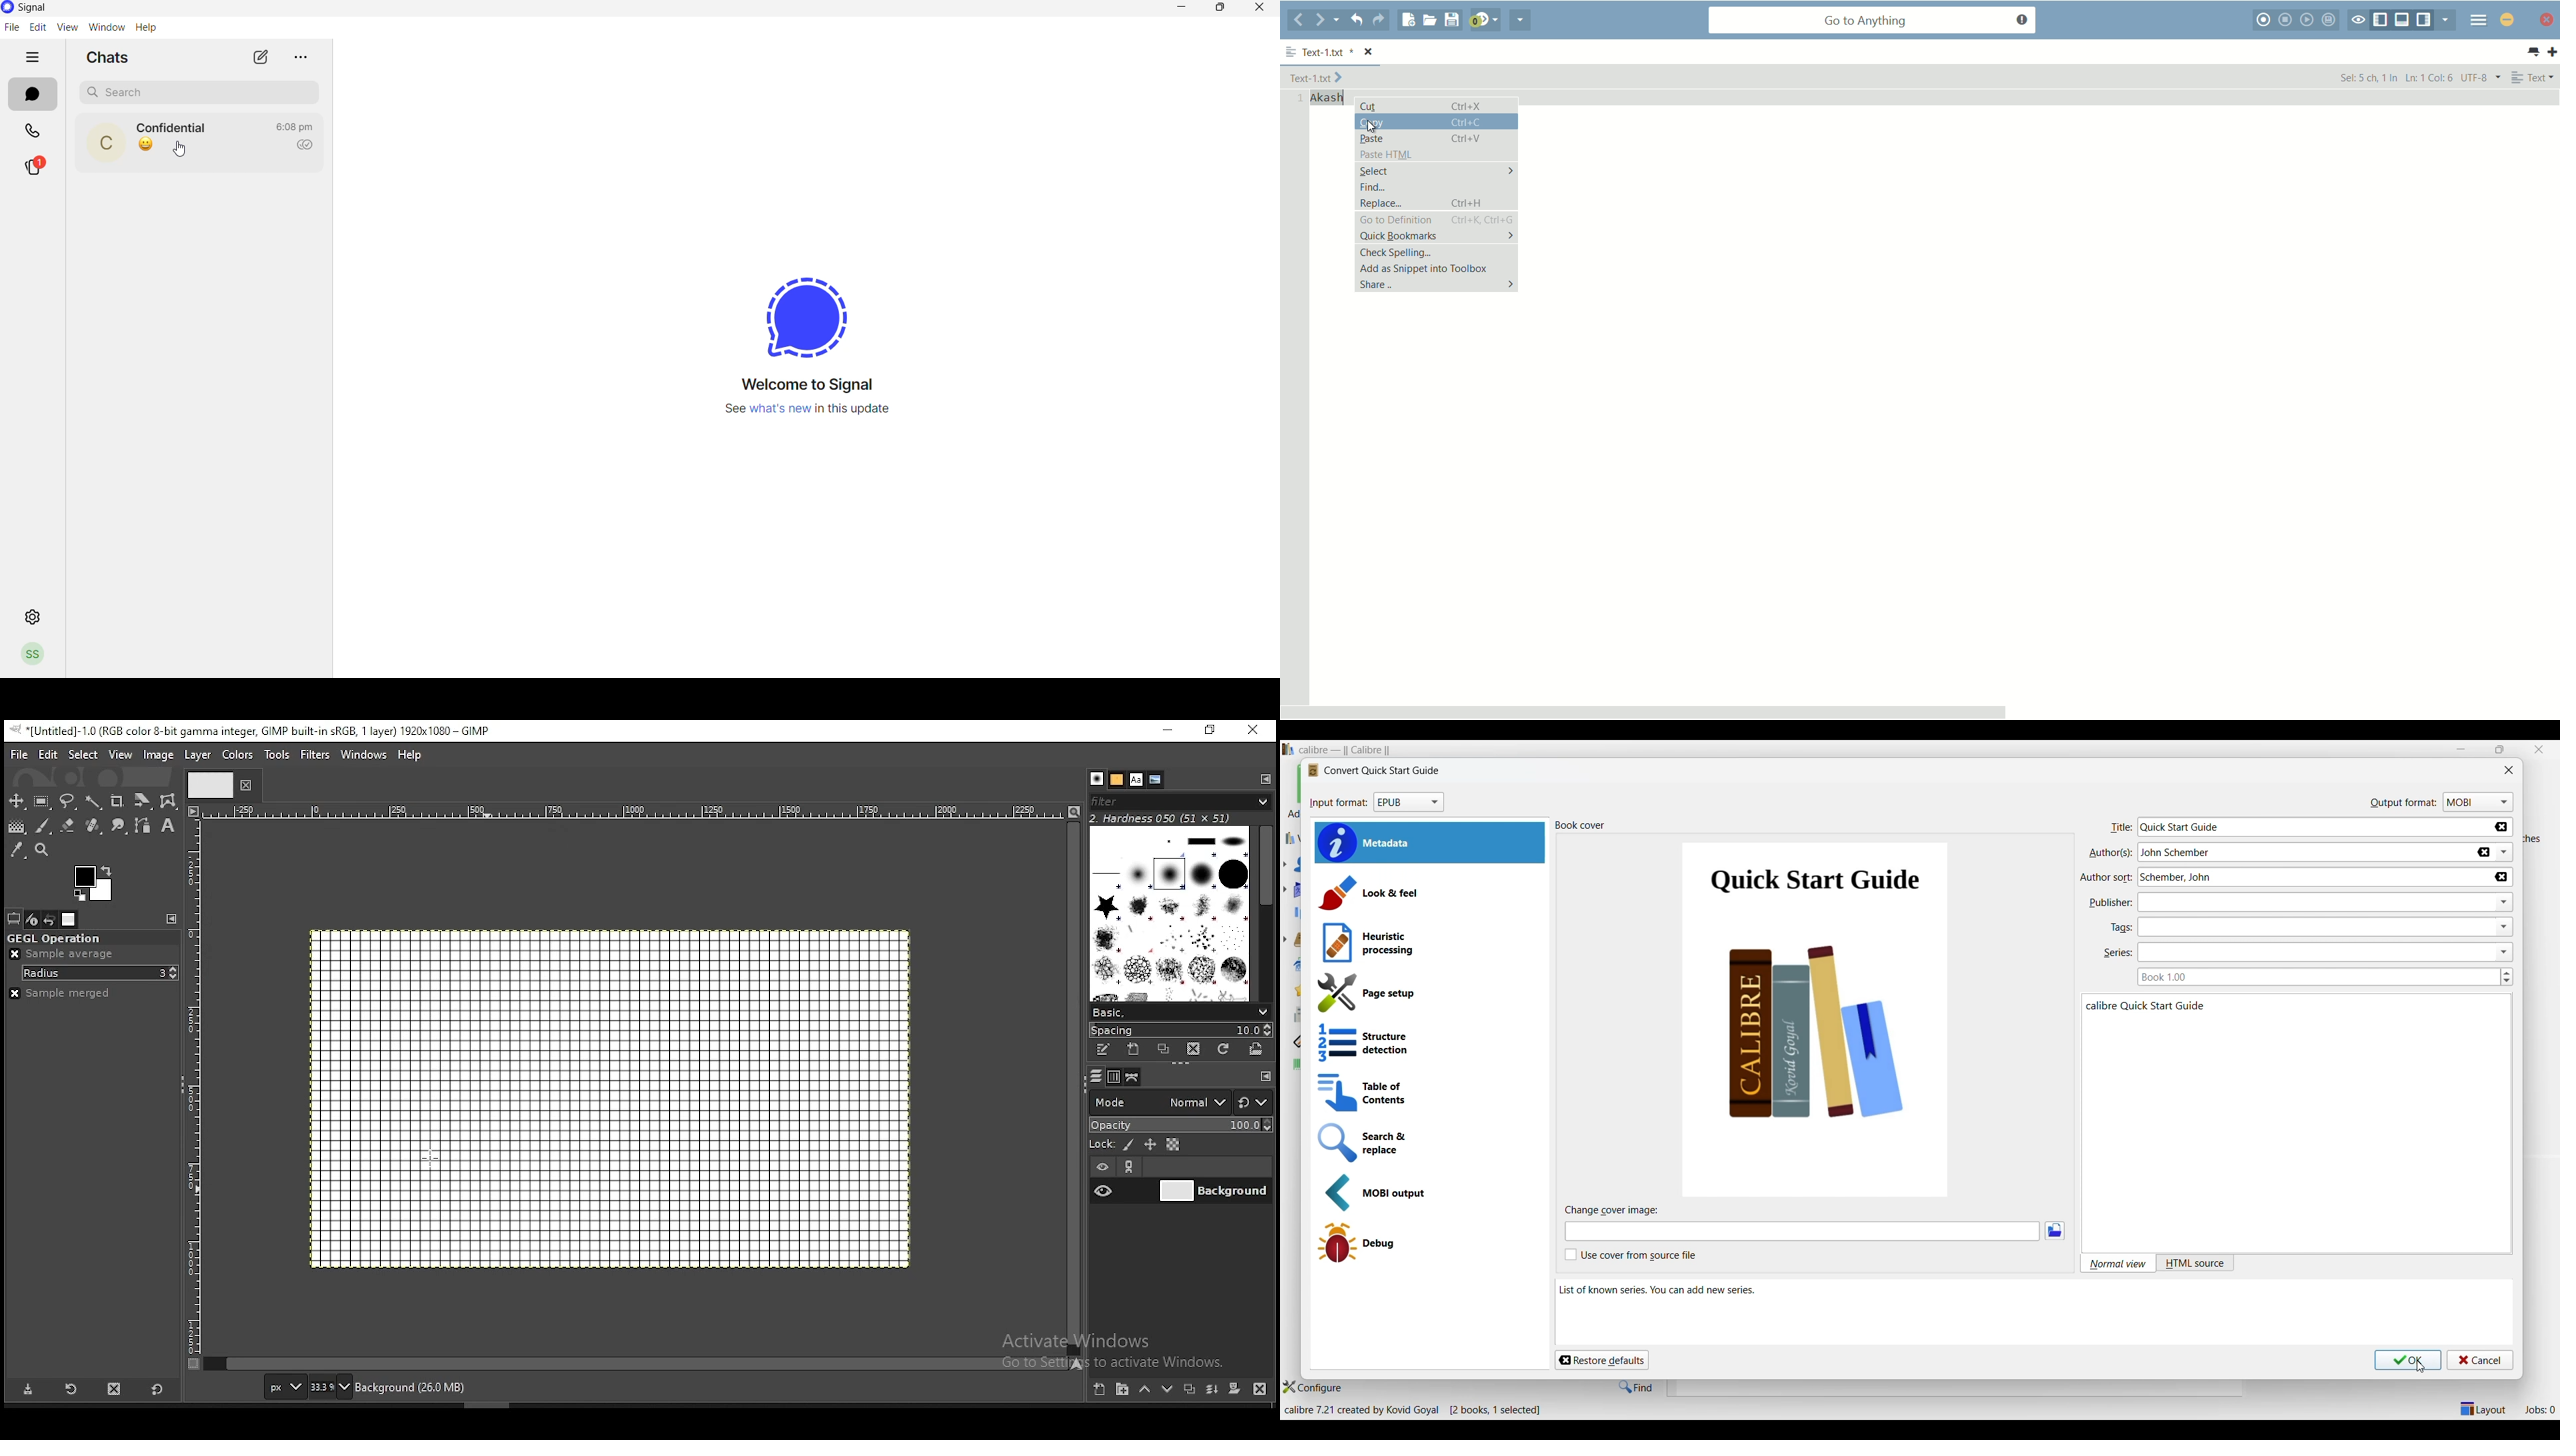 Image resolution: width=2576 pixels, height=1456 pixels. What do you see at coordinates (2484, 852) in the screenshot?
I see `Delete author` at bounding box center [2484, 852].